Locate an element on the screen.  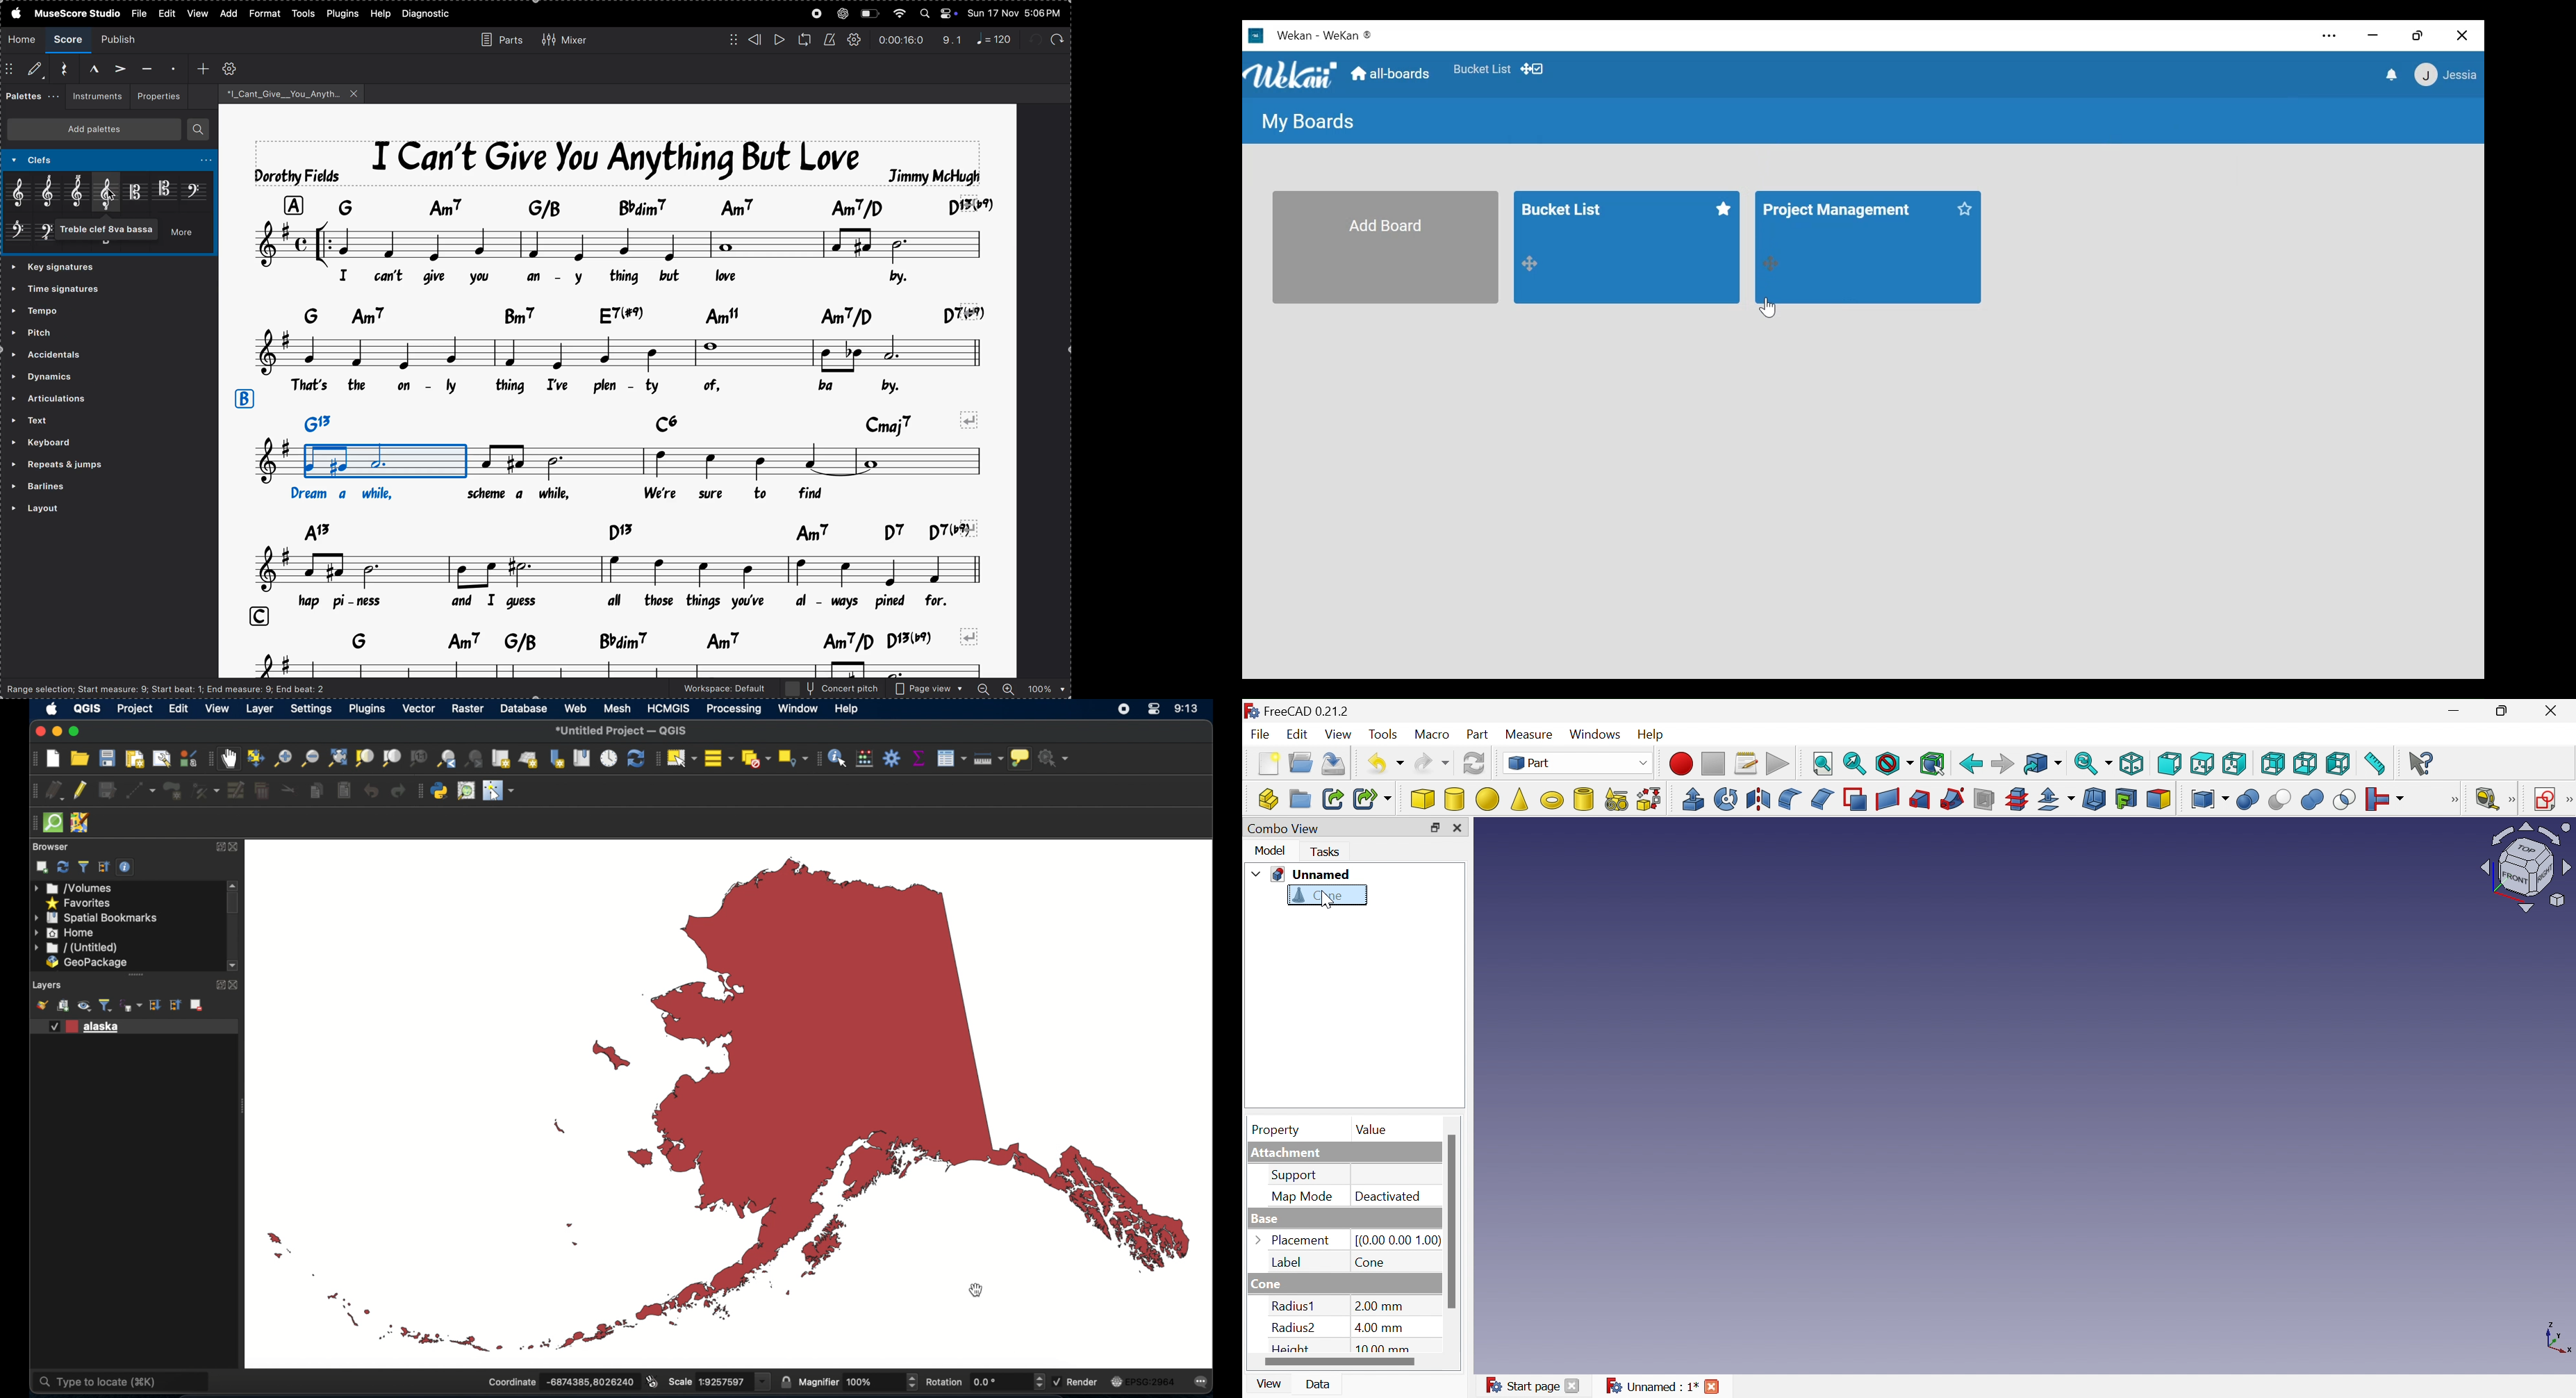
zoom in and out is located at coordinates (1021, 689).